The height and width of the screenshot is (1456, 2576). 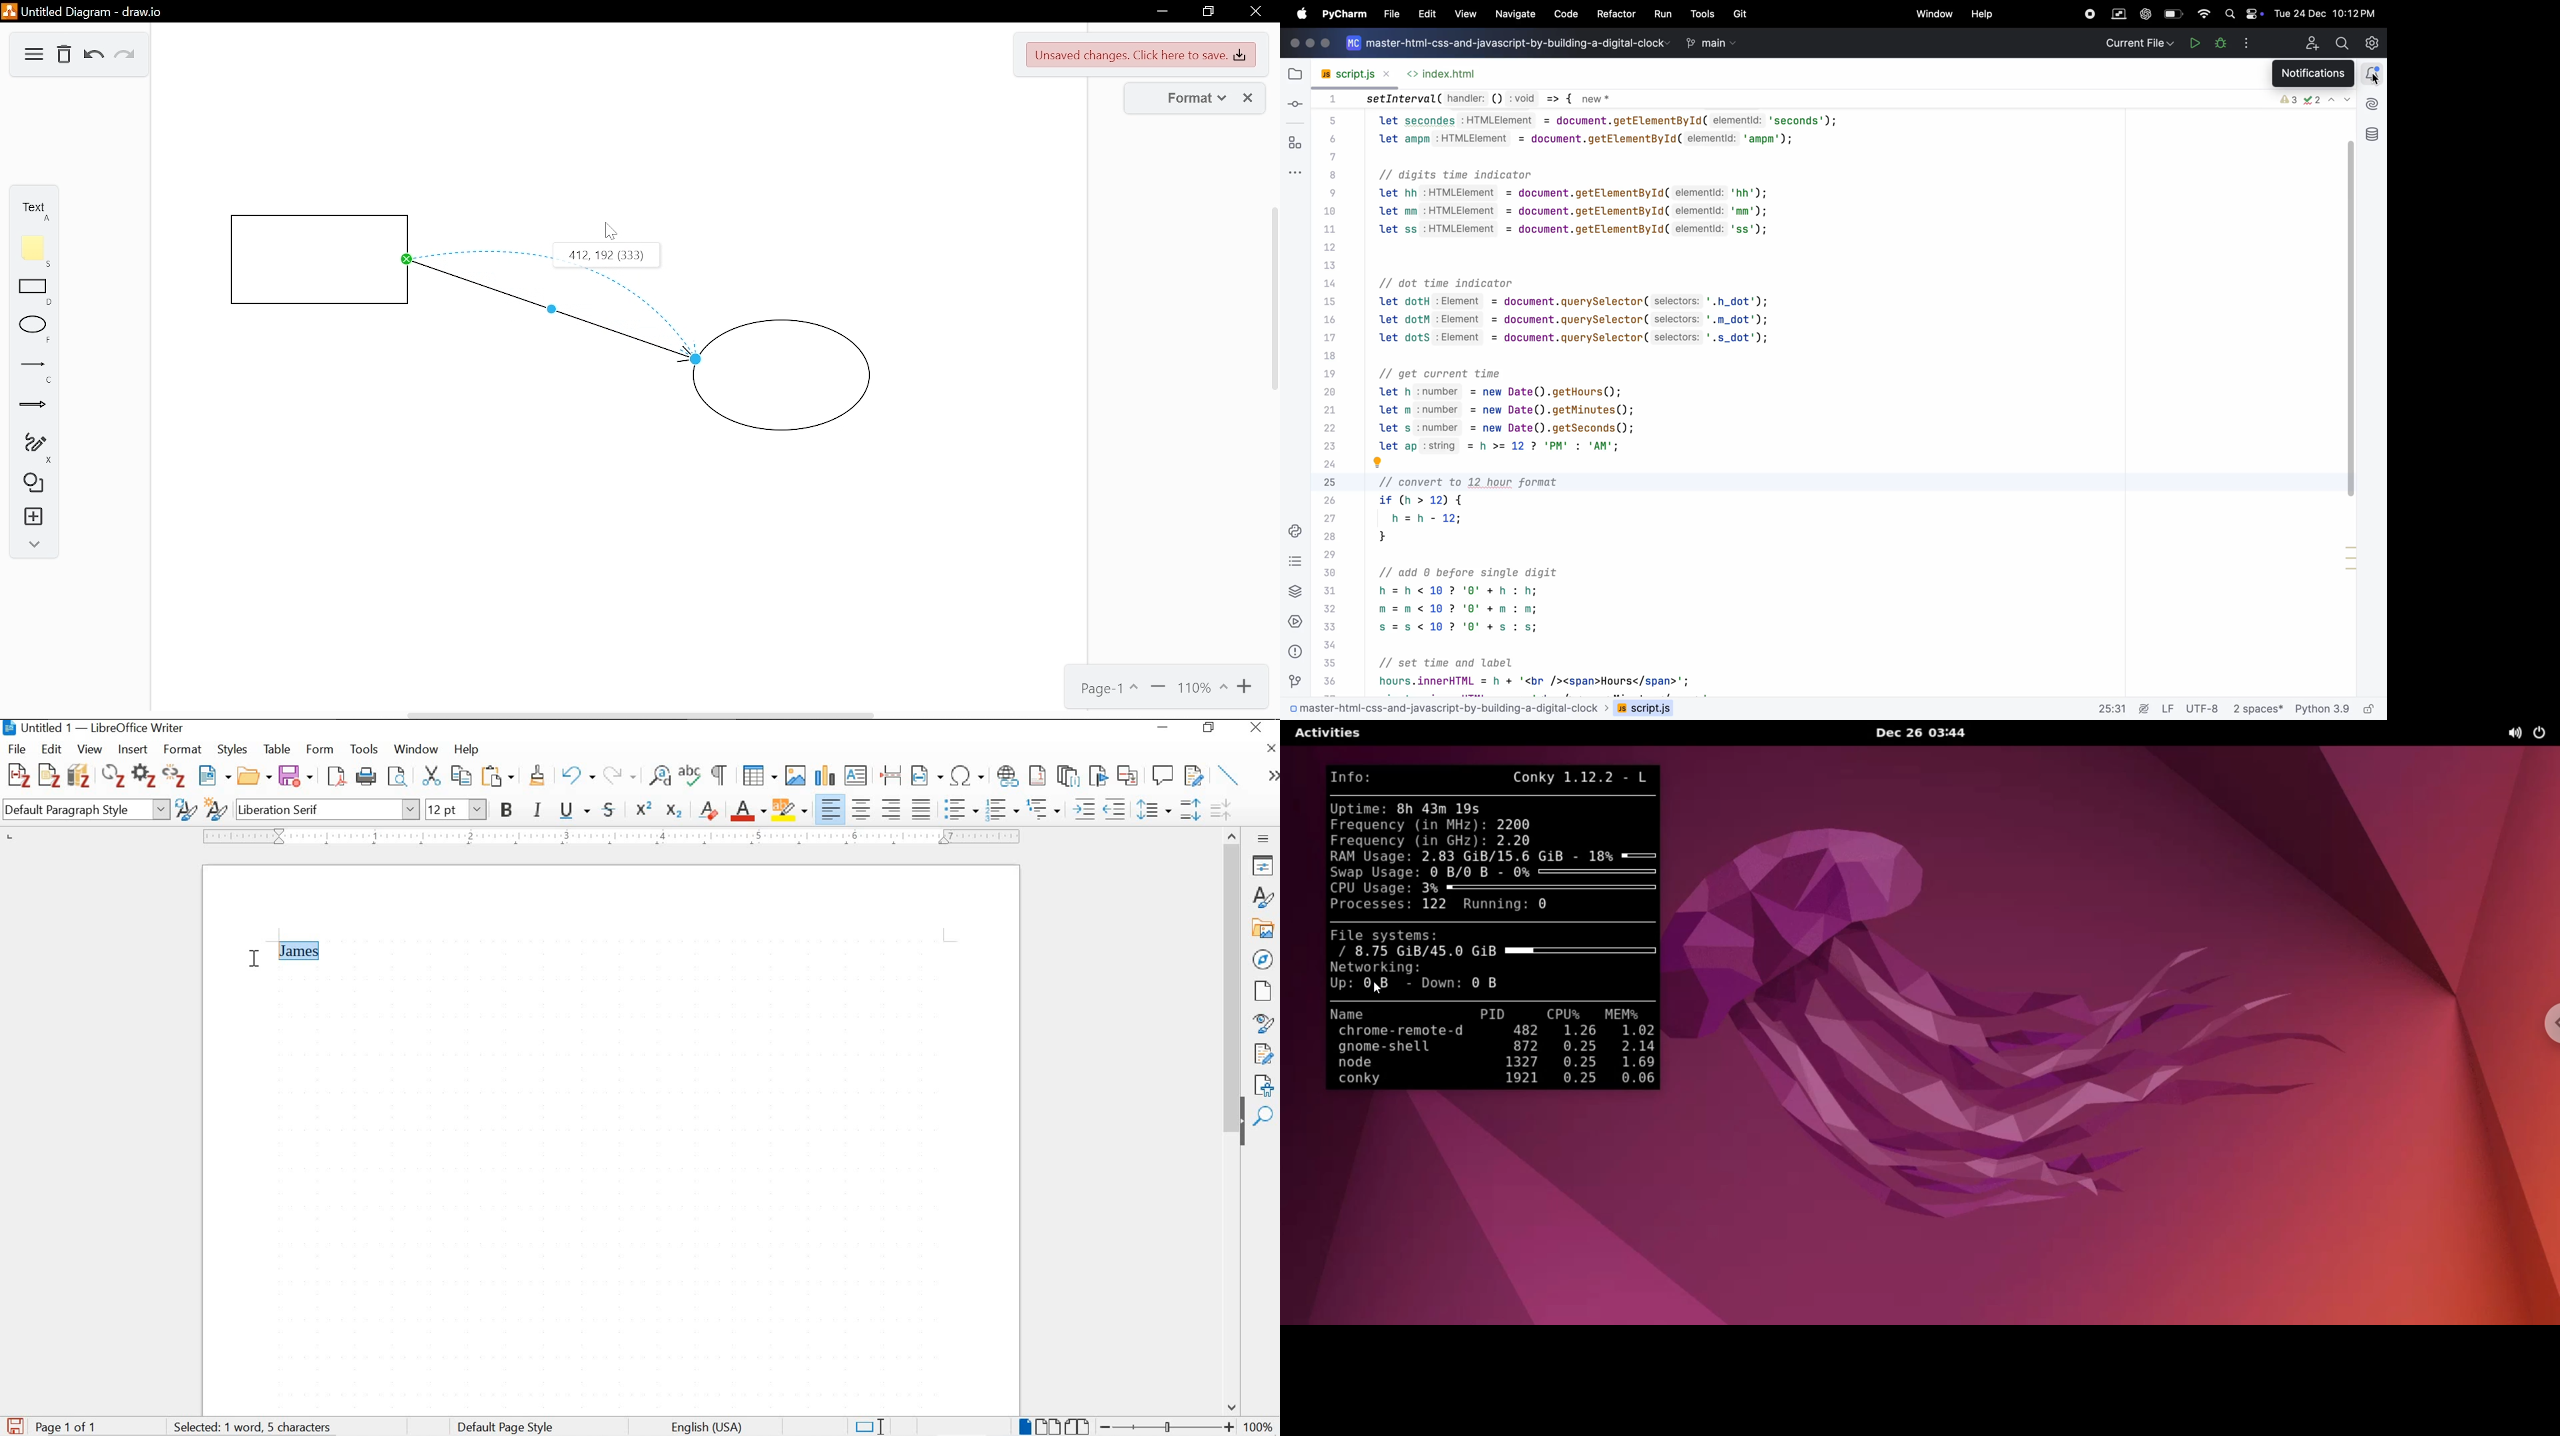 What do you see at coordinates (1194, 97) in the screenshot?
I see `Format` at bounding box center [1194, 97].